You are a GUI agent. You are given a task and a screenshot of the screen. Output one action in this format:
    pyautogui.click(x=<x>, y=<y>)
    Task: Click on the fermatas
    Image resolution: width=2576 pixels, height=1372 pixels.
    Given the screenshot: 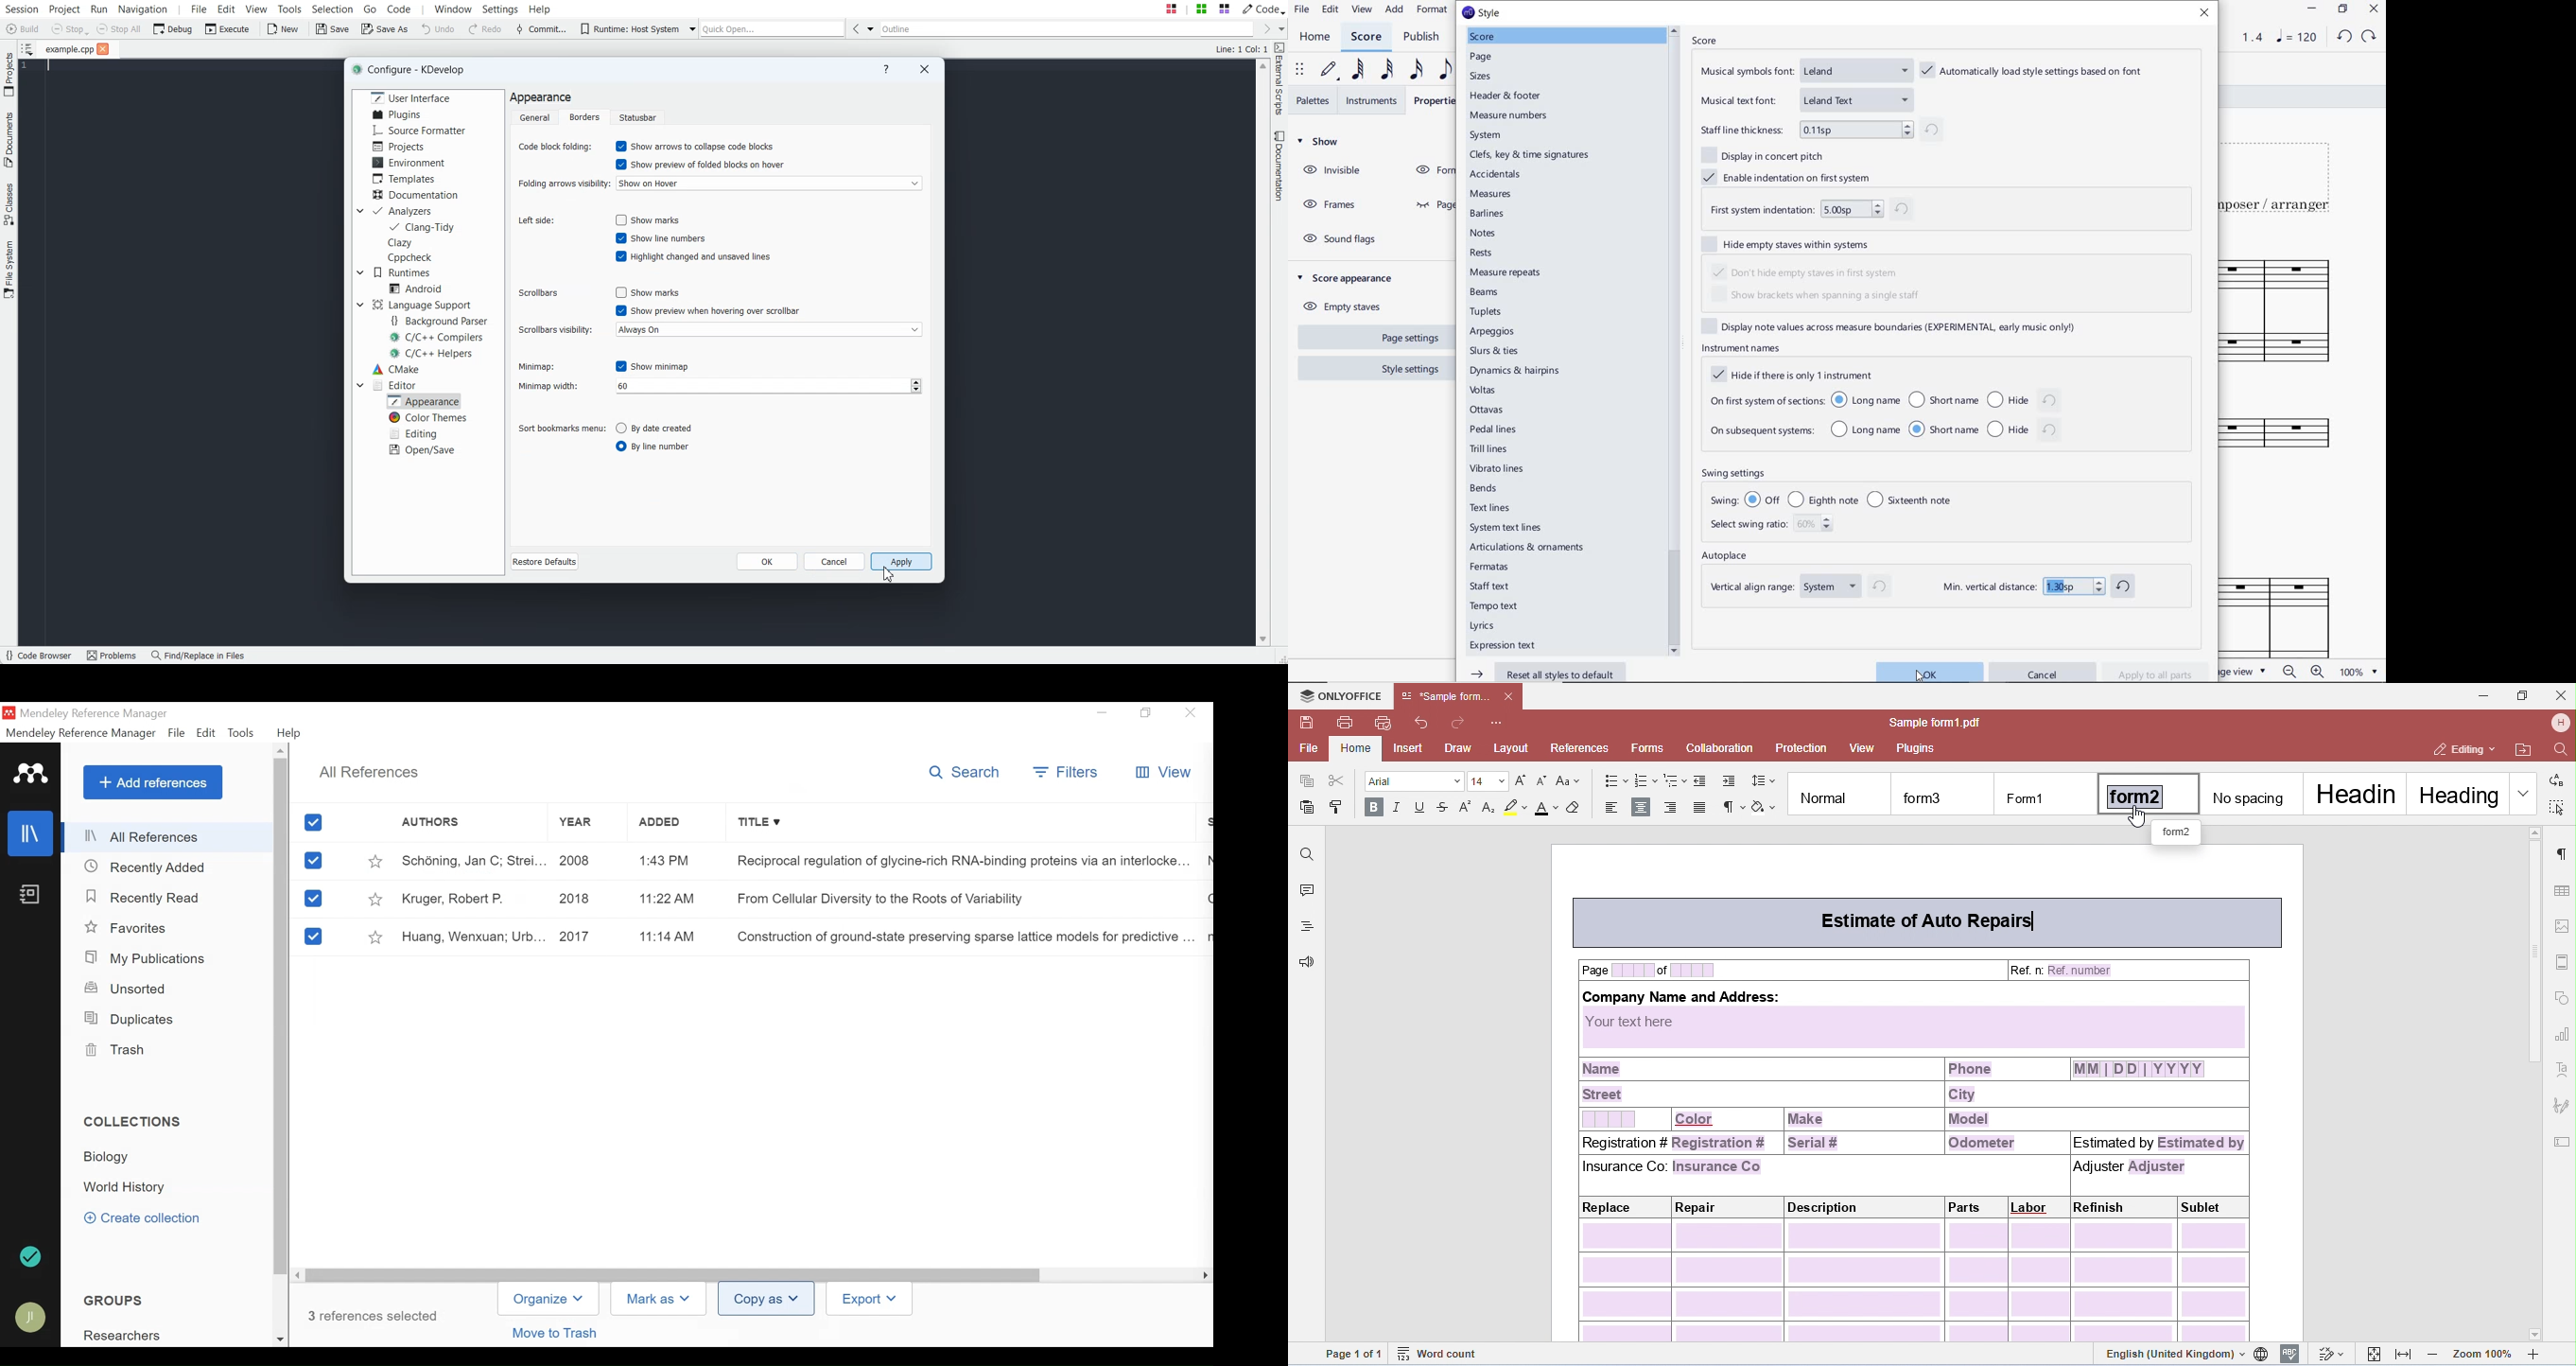 What is the action you would take?
    pyautogui.click(x=1490, y=567)
    